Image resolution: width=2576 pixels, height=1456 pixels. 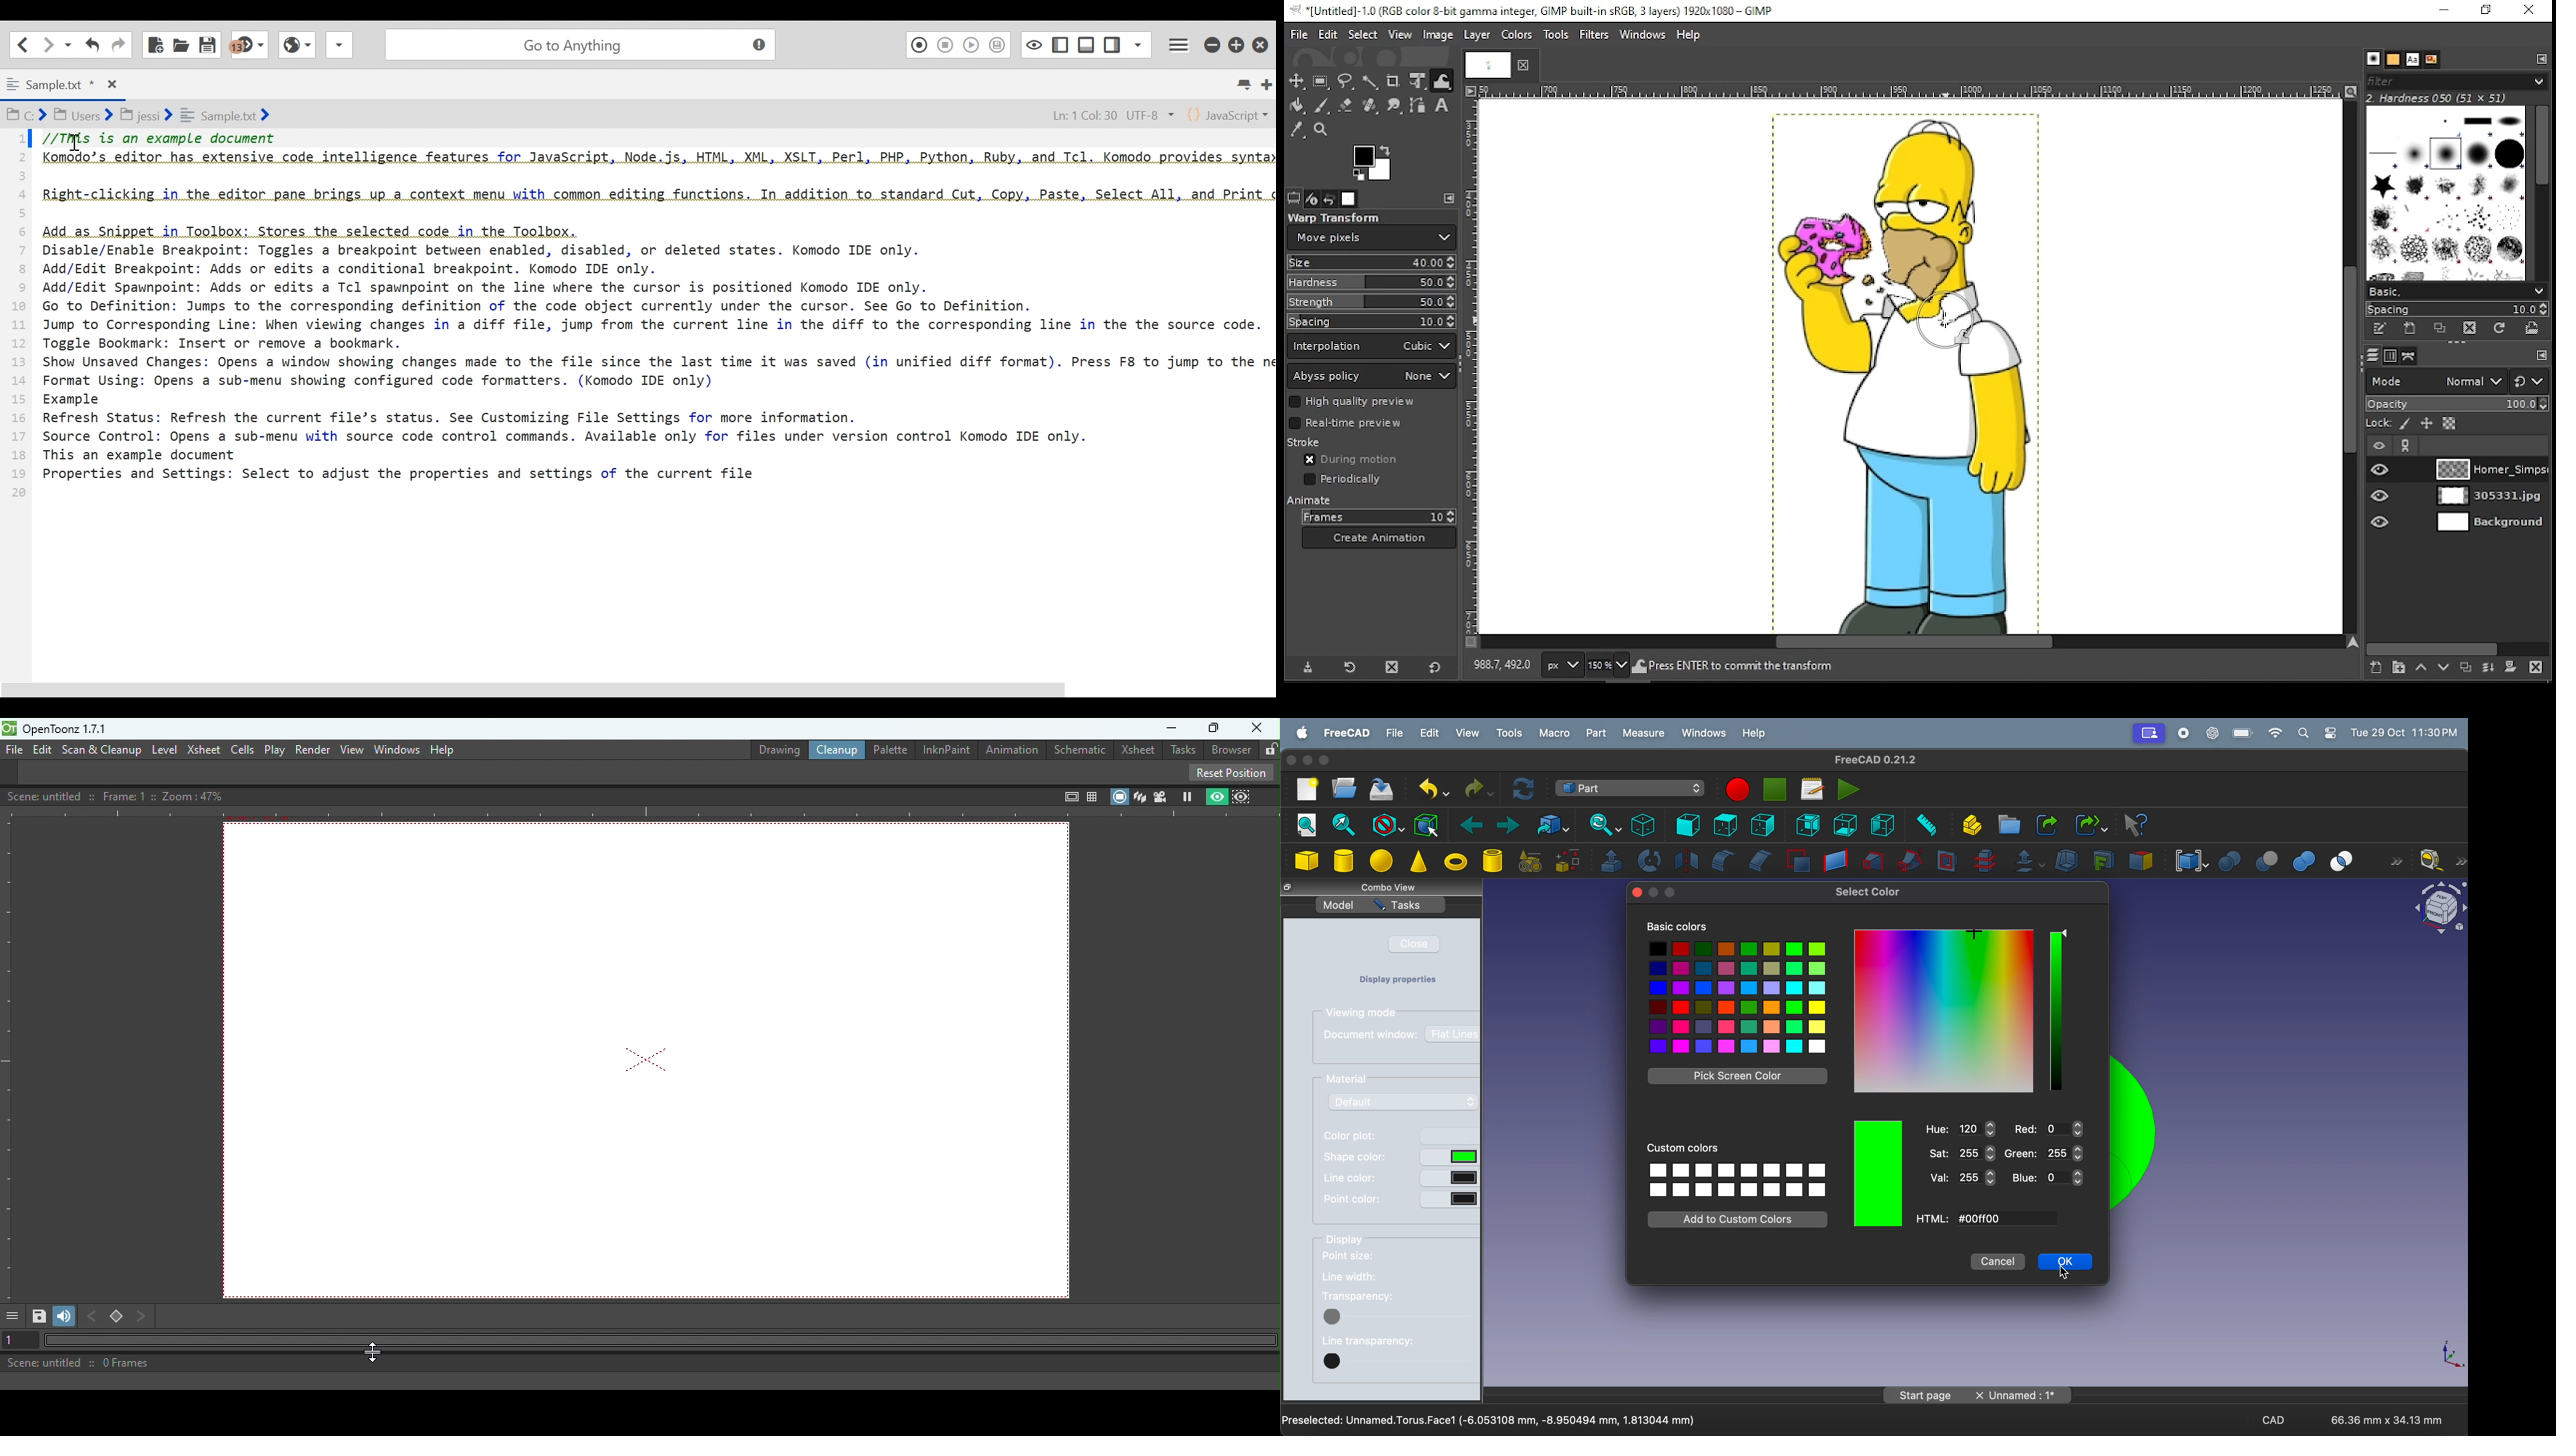 What do you see at coordinates (1118, 796) in the screenshot?
I see `Camera stand view` at bounding box center [1118, 796].